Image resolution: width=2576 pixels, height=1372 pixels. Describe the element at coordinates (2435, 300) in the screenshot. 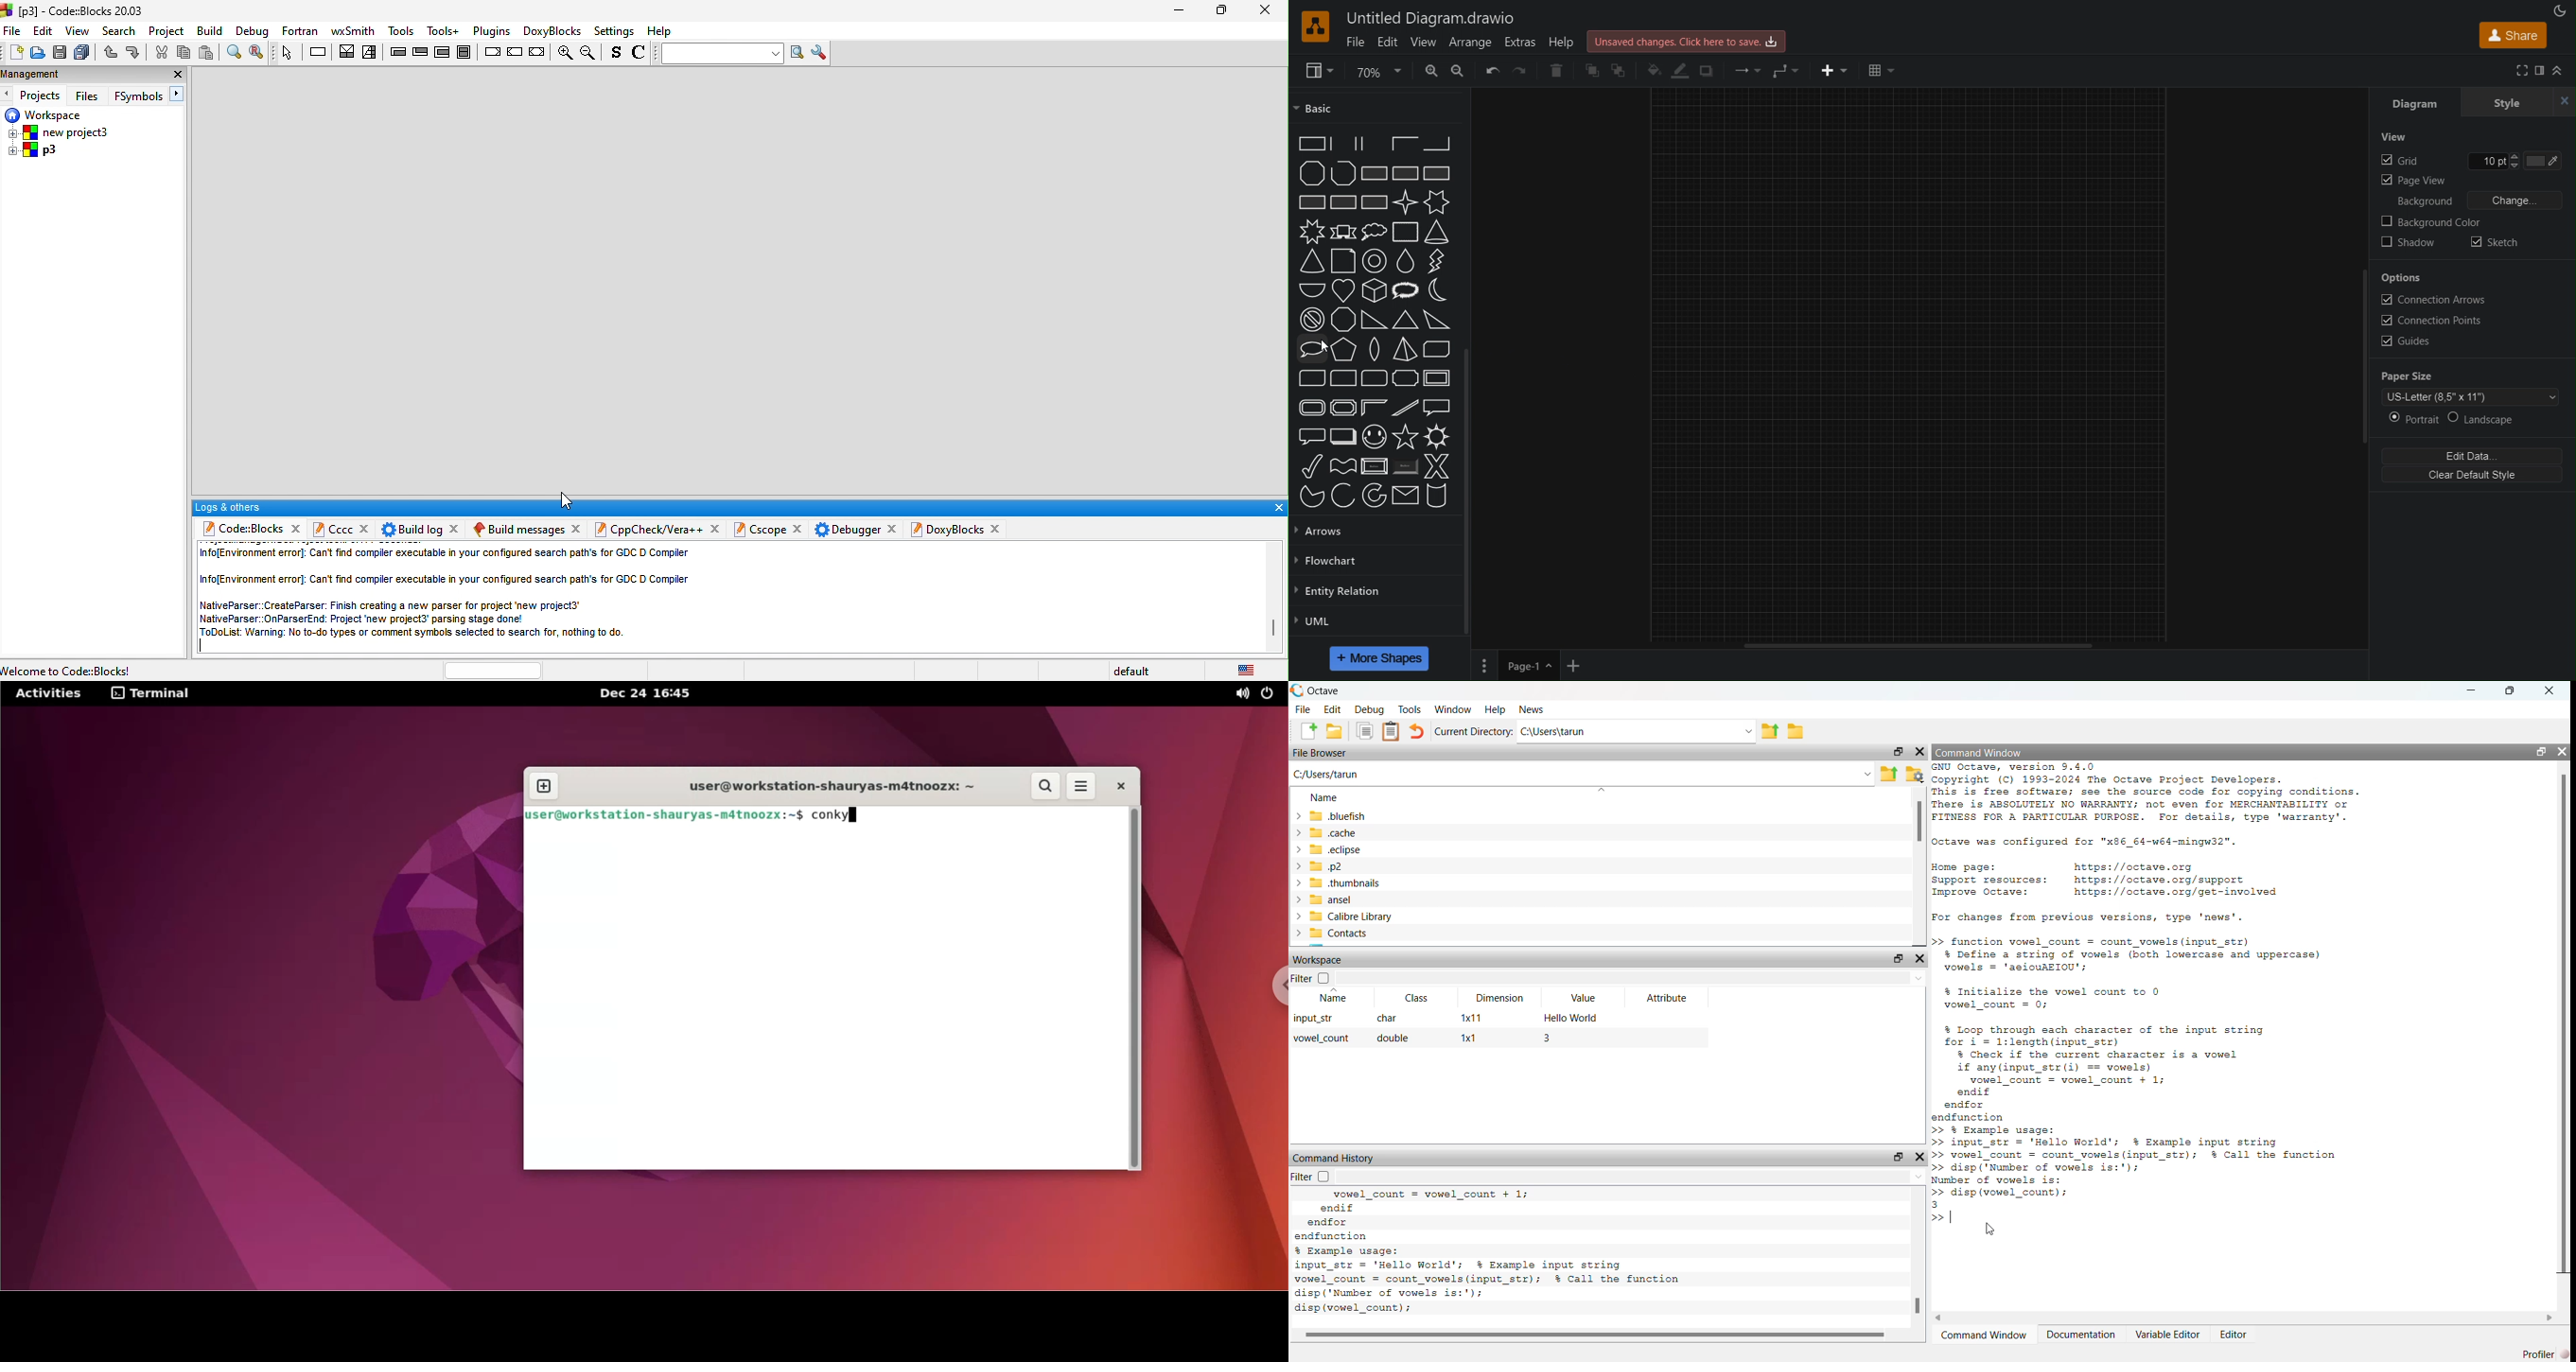

I see `Connection Arrows` at that location.